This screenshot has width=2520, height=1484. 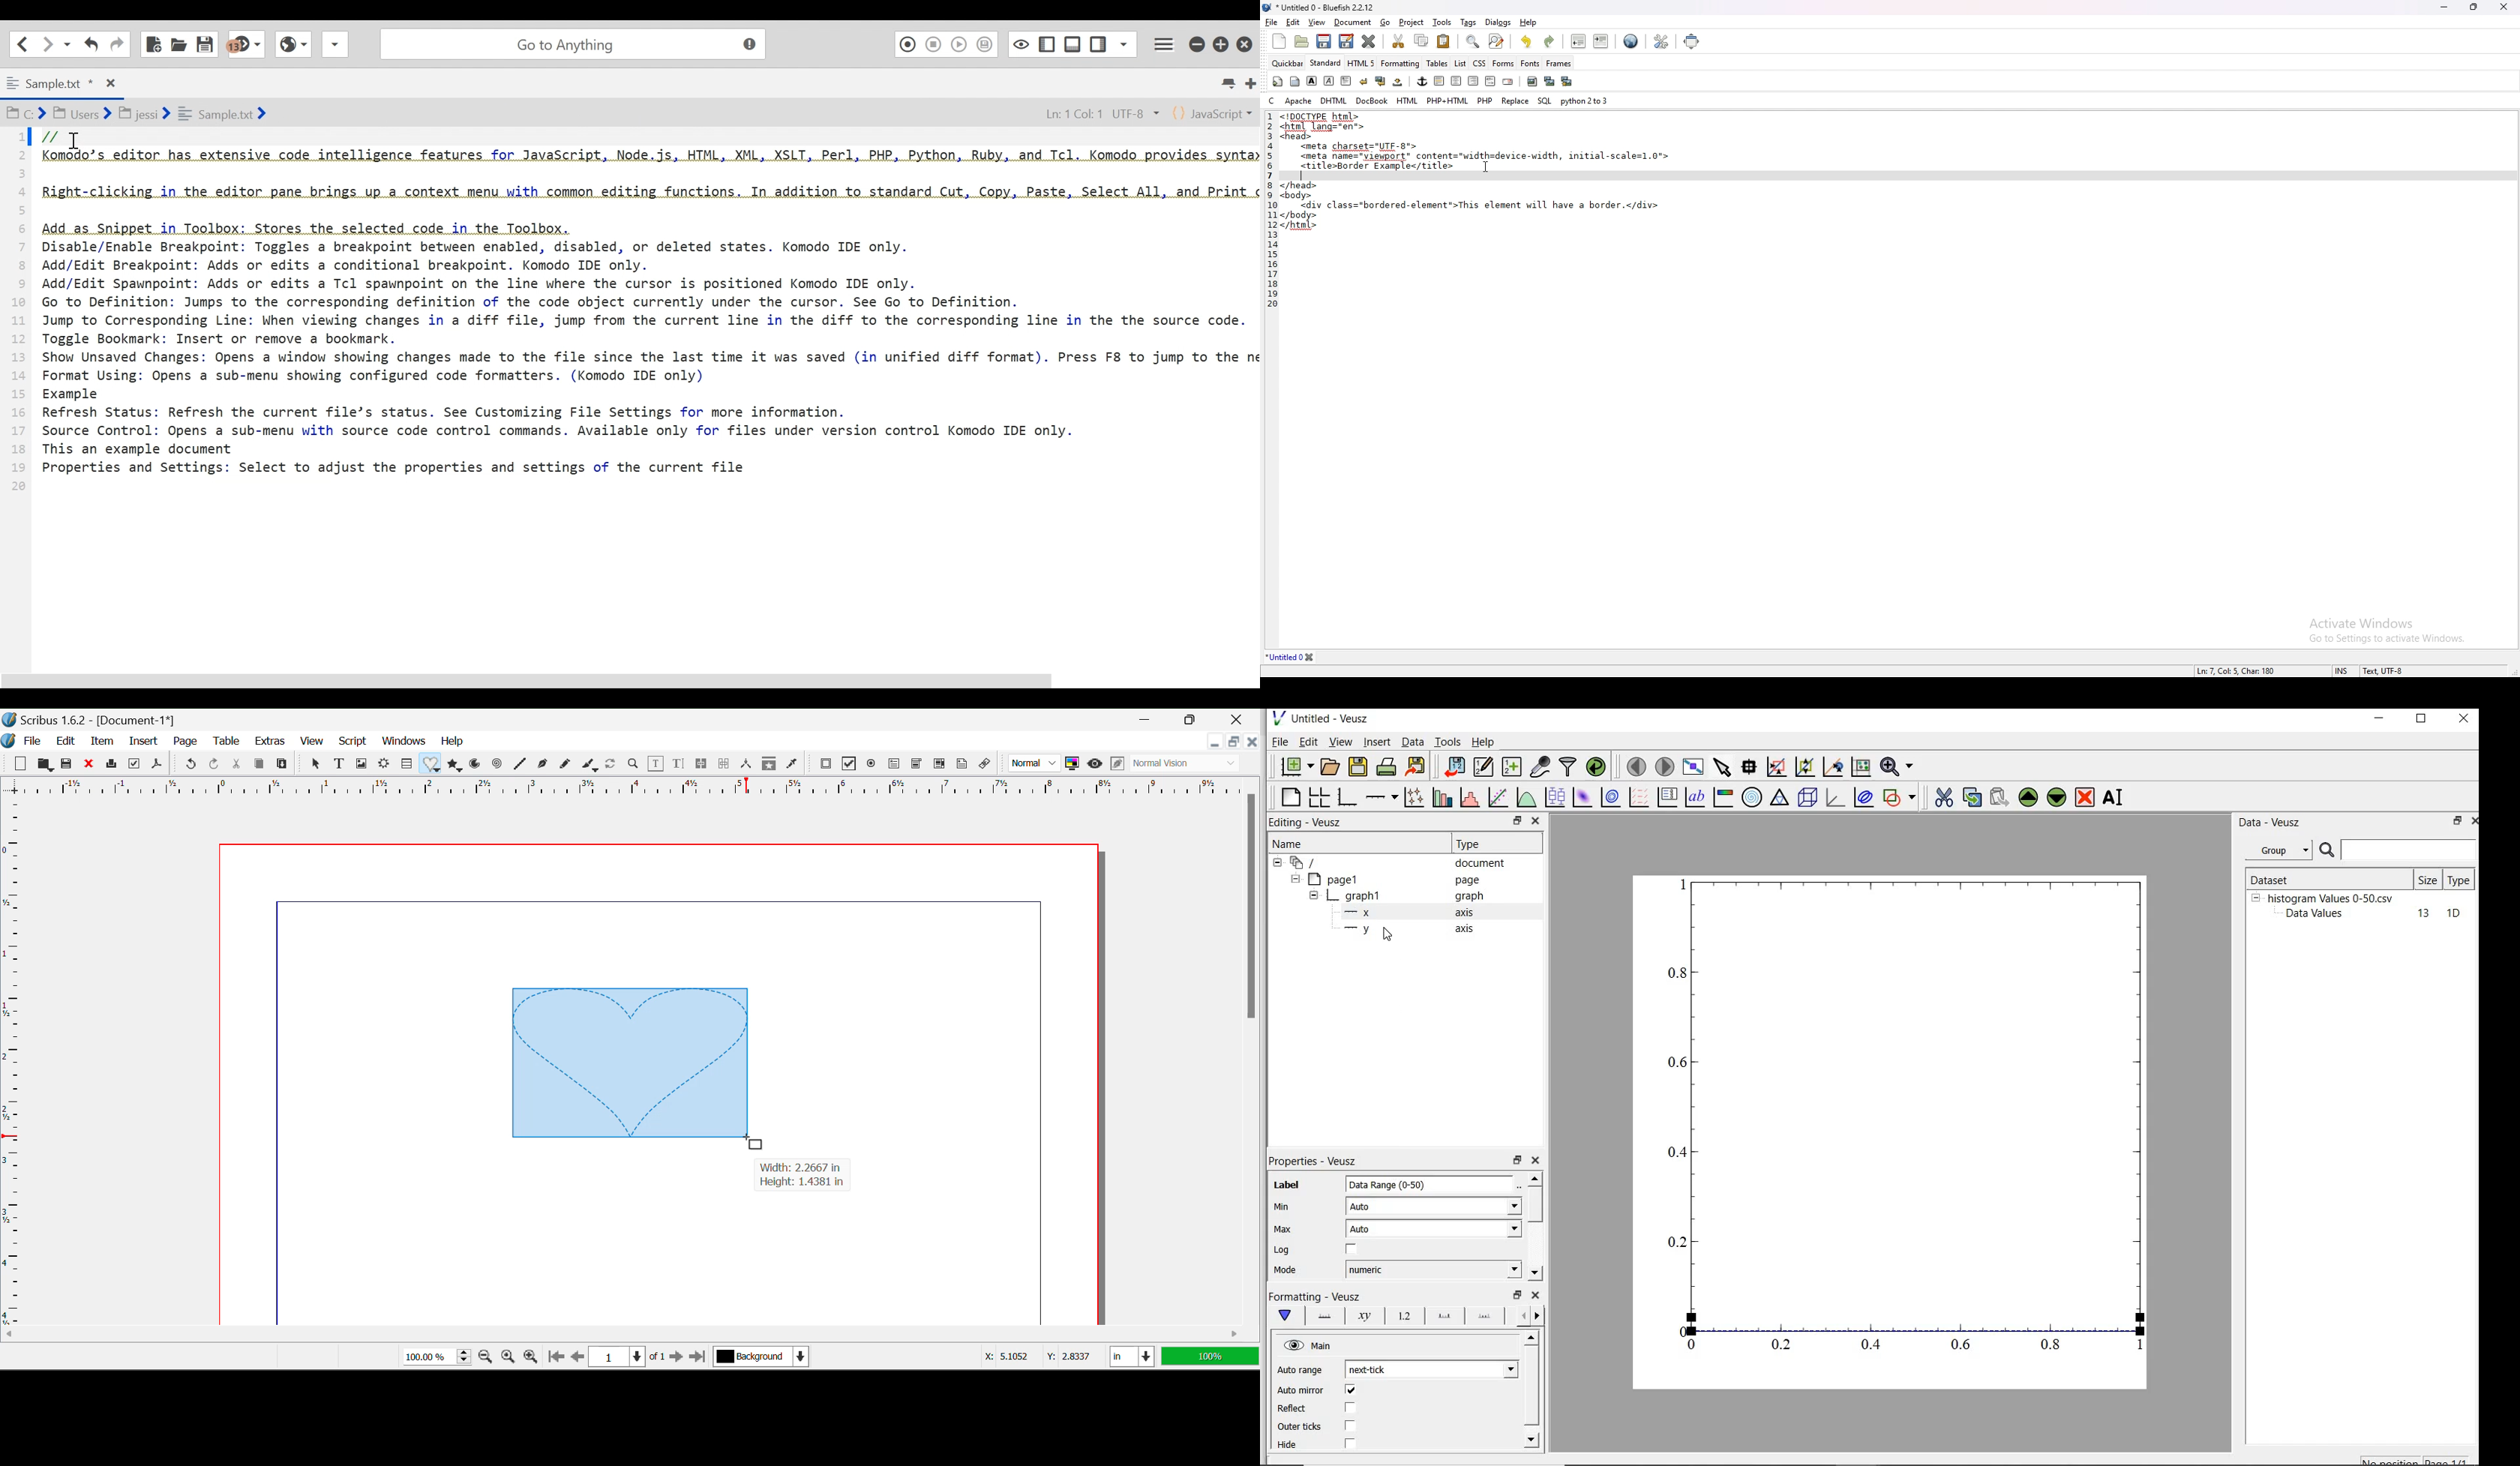 I want to click on next options, so click(x=1539, y=1316).